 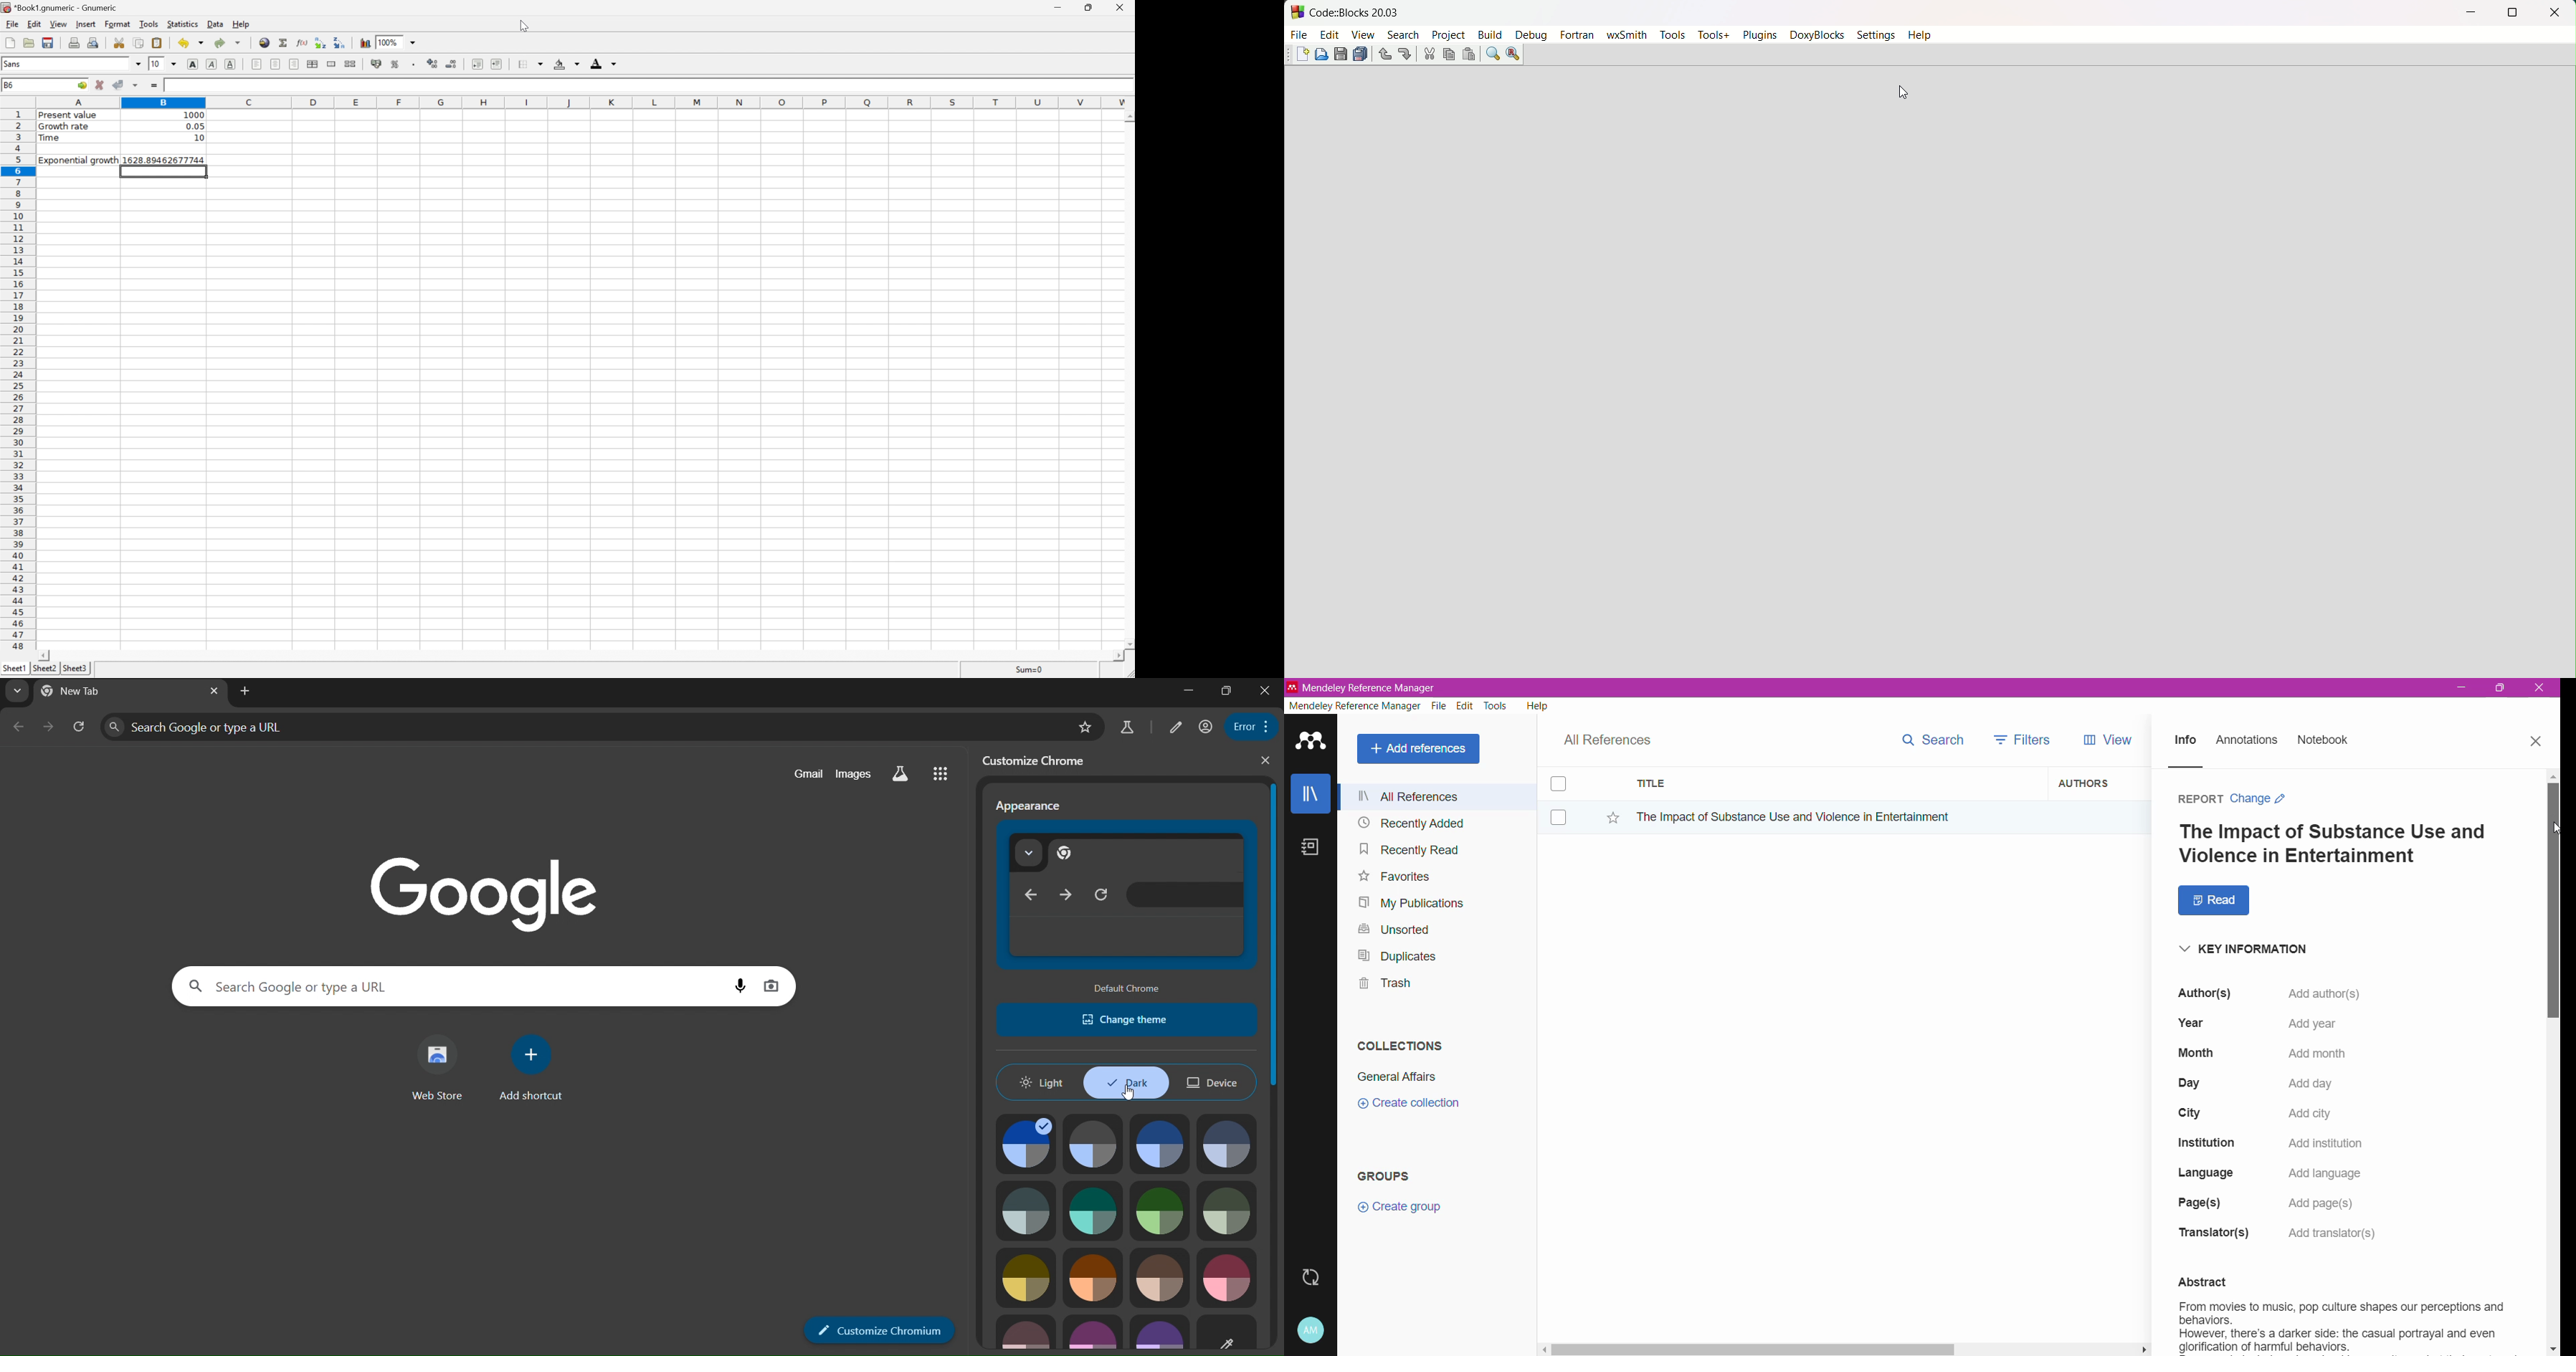 I want to click on Italic, so click(x=211, y=63).